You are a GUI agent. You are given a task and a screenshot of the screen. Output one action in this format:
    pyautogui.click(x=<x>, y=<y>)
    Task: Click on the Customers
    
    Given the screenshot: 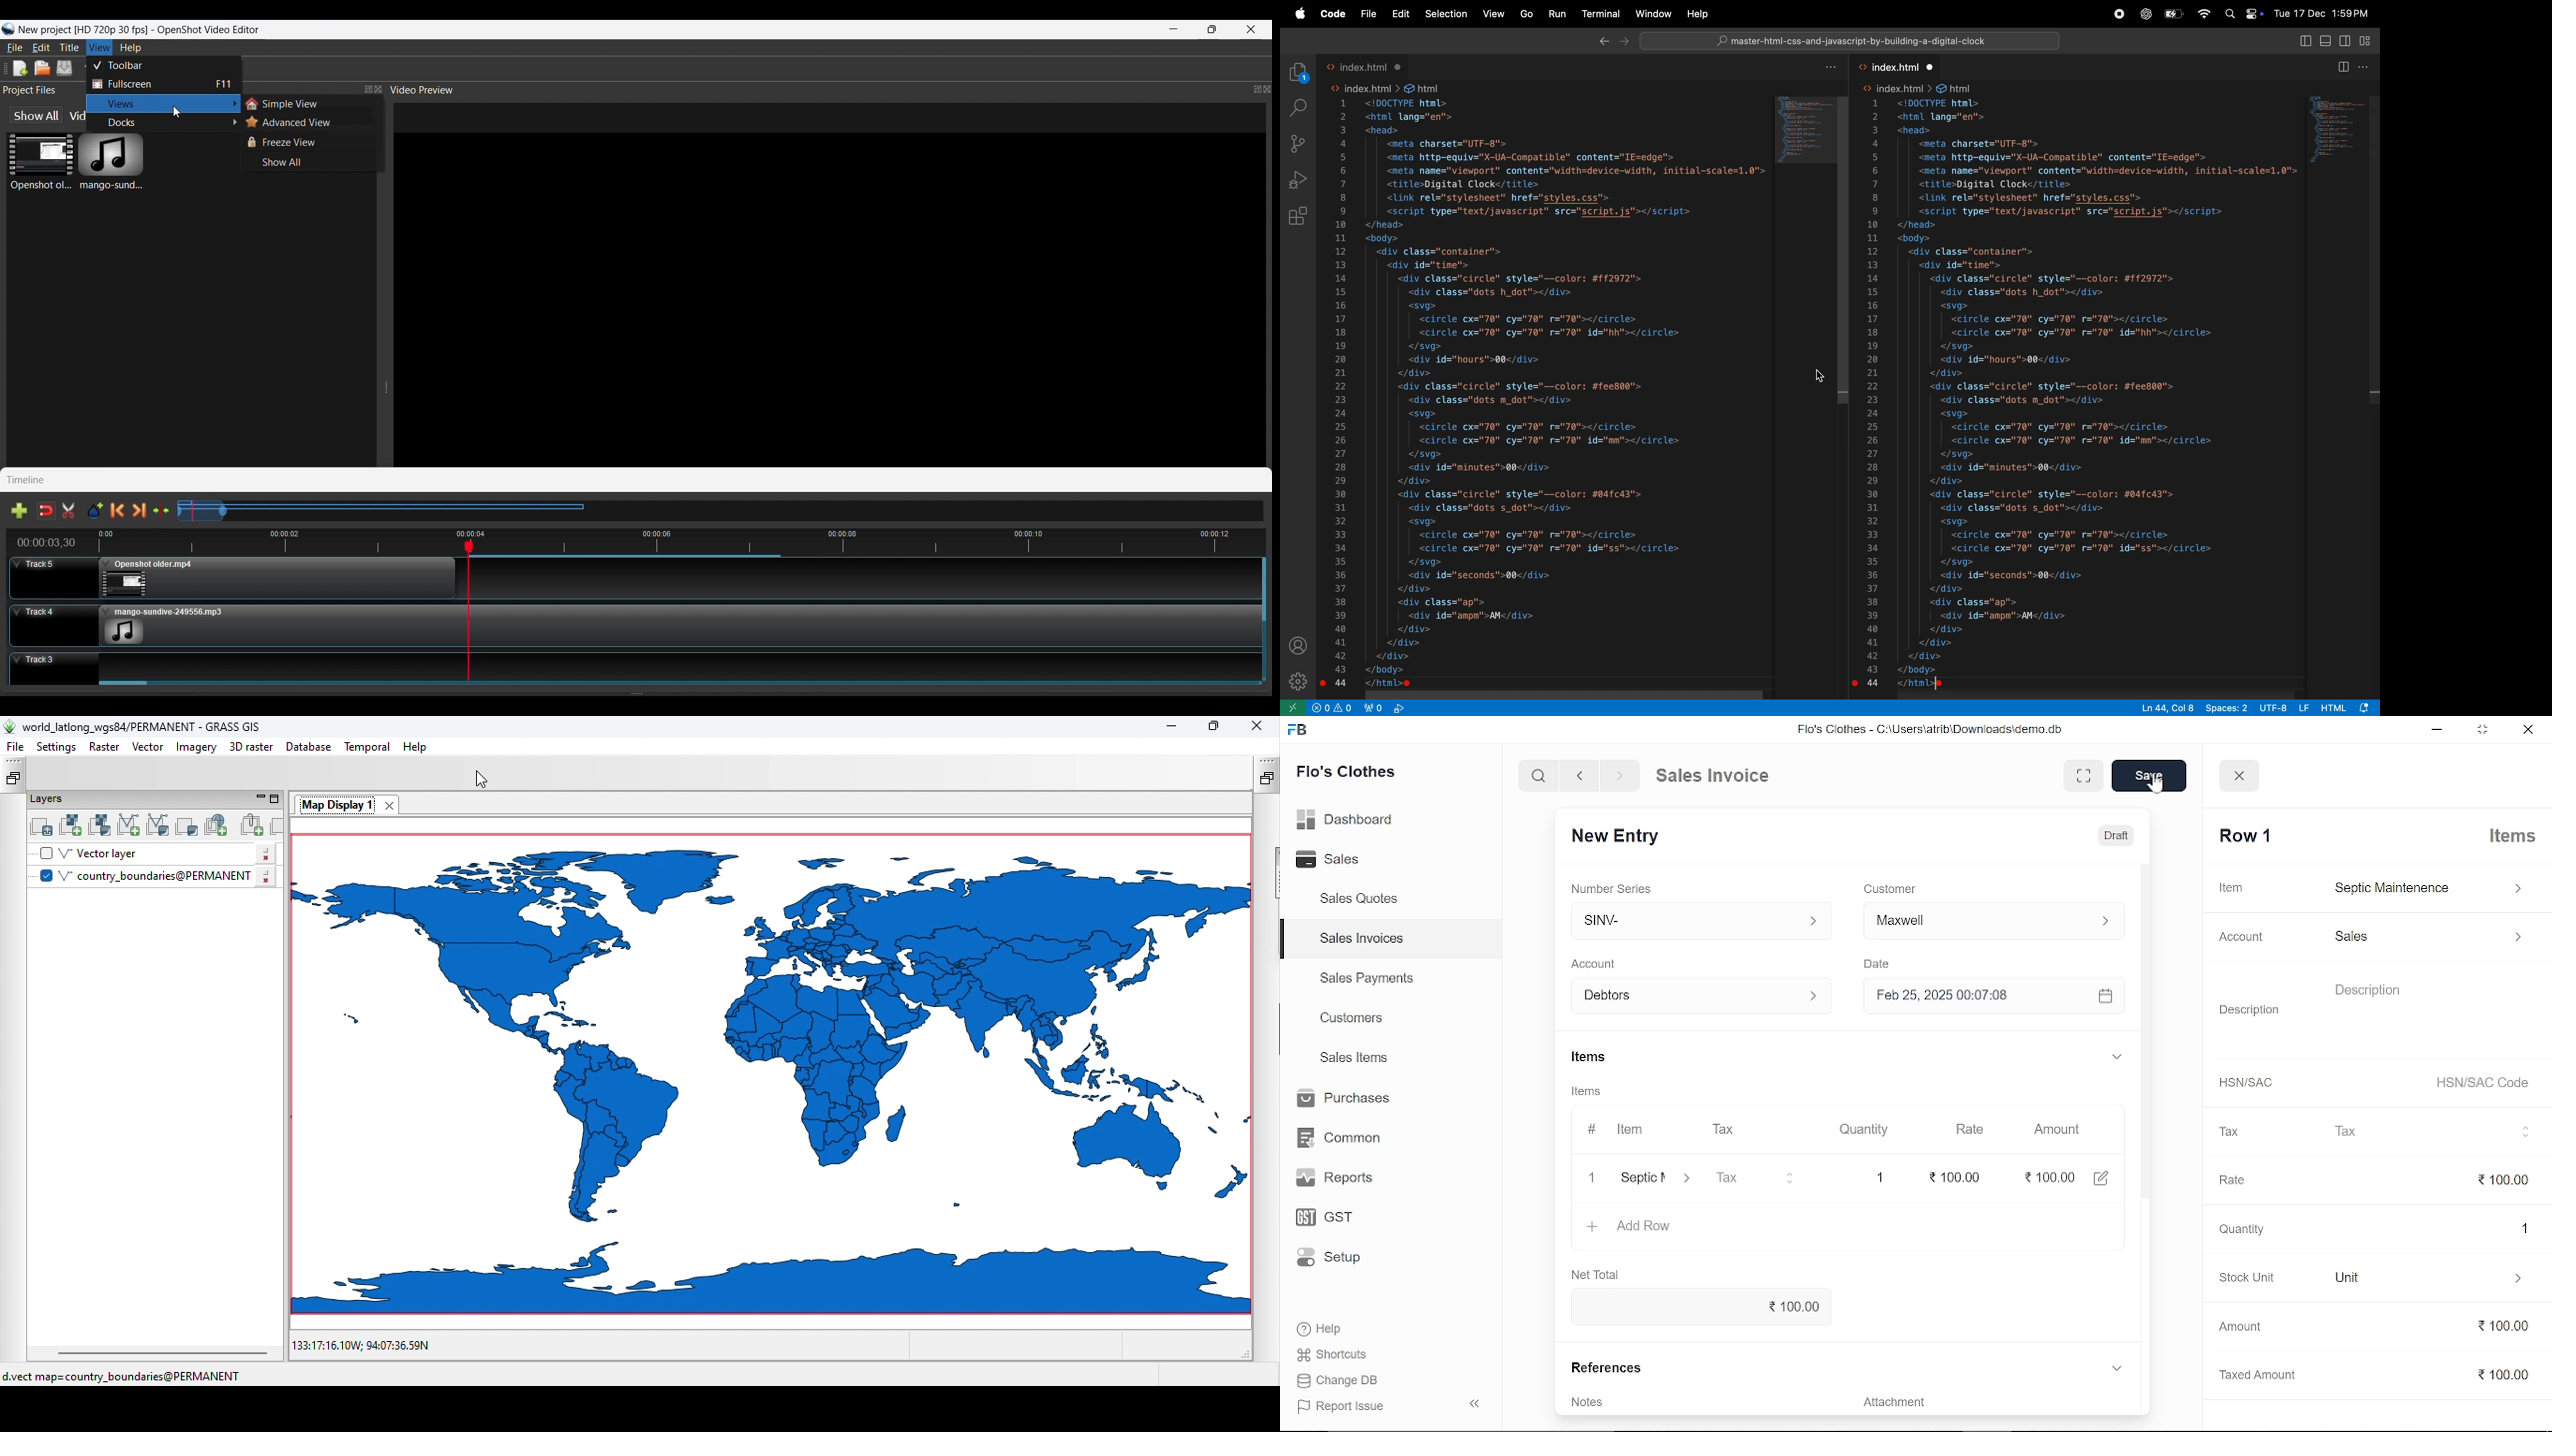 What is the action you would take?
    pyautogui.click(x=1354, y=1017)
    